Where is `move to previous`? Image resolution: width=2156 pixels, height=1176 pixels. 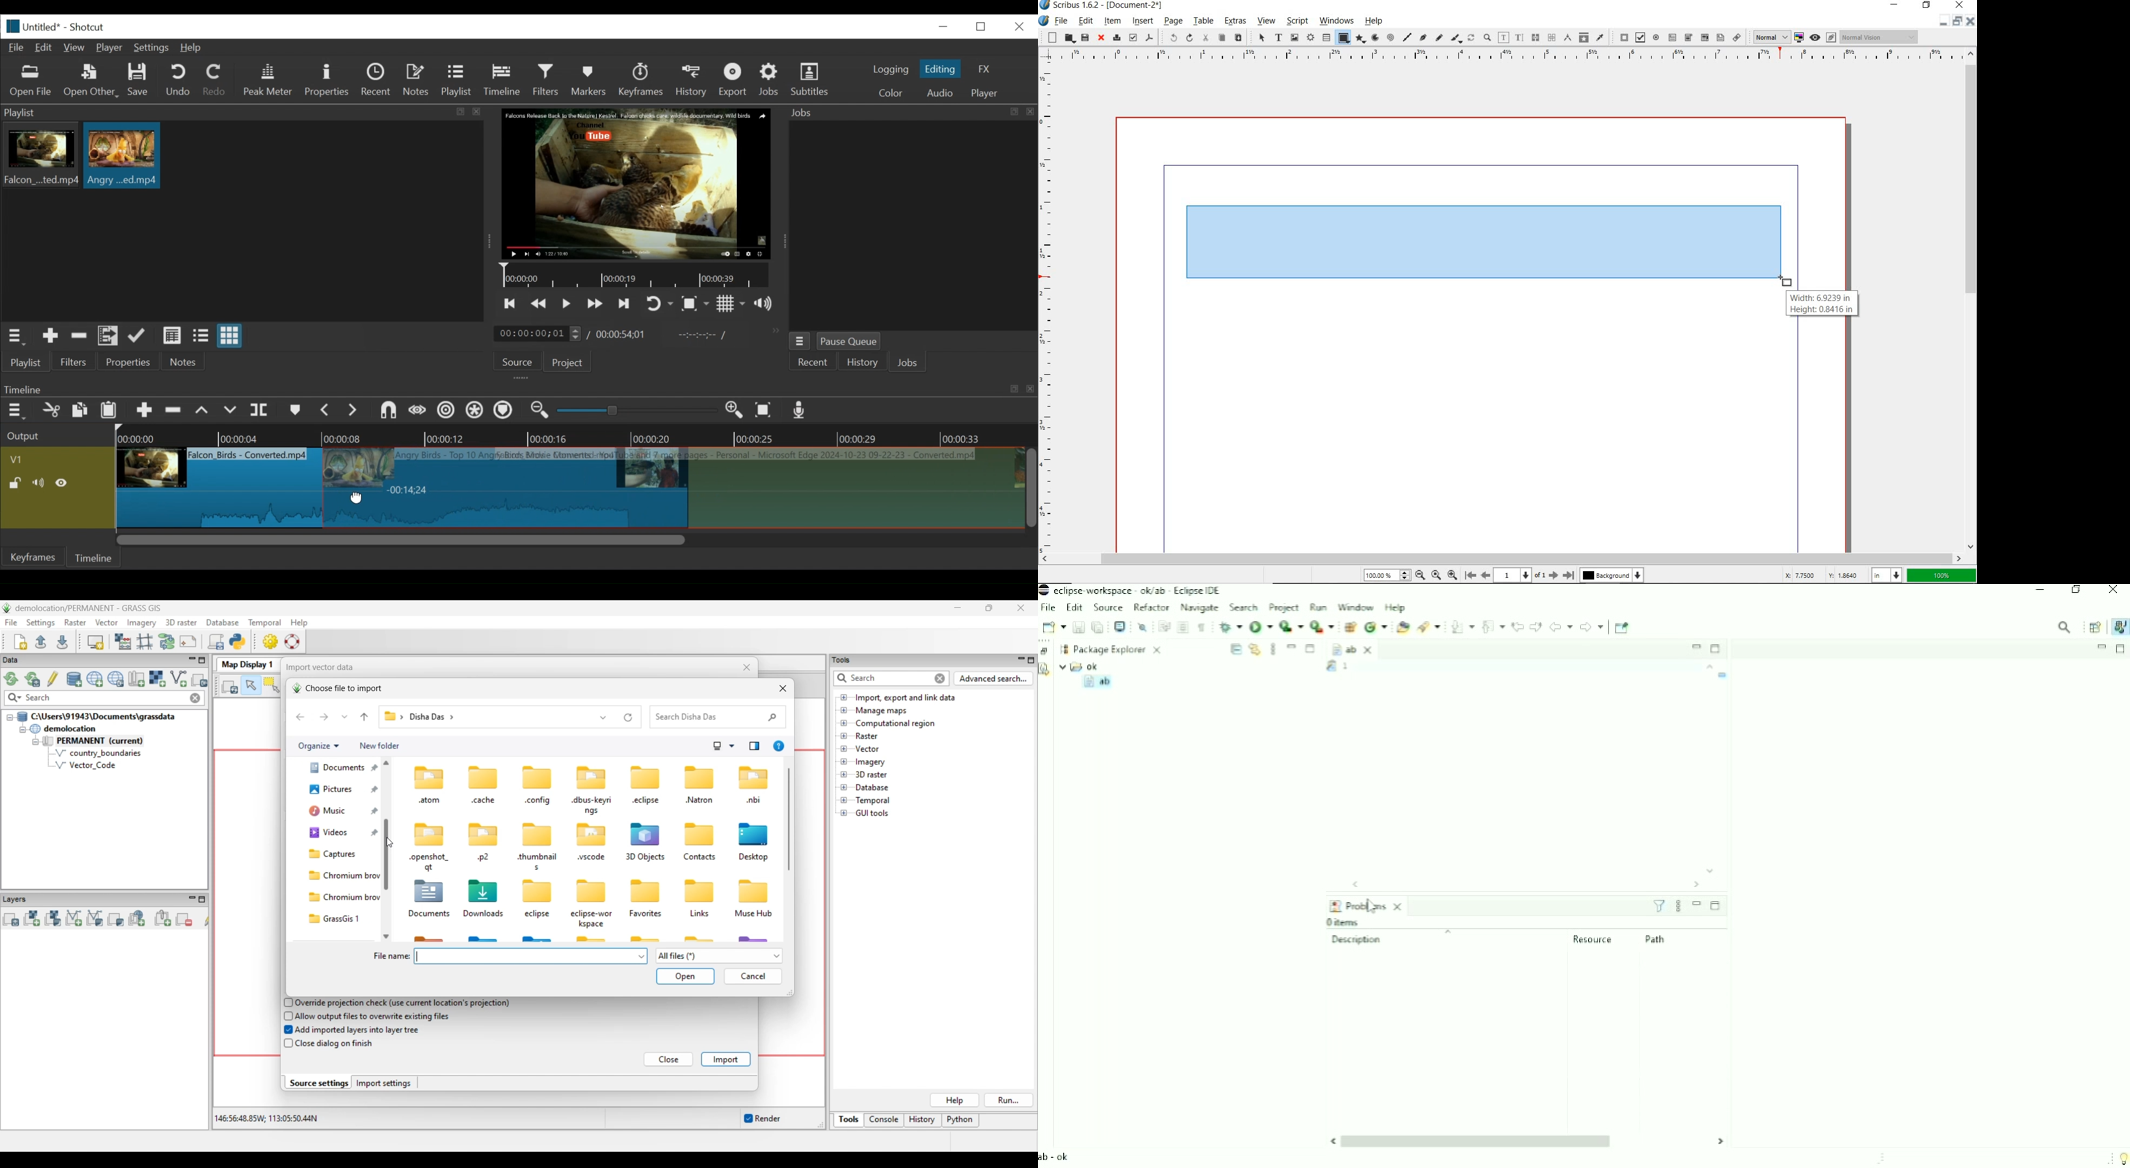
move to previous is located at coordinates (1486, 574).